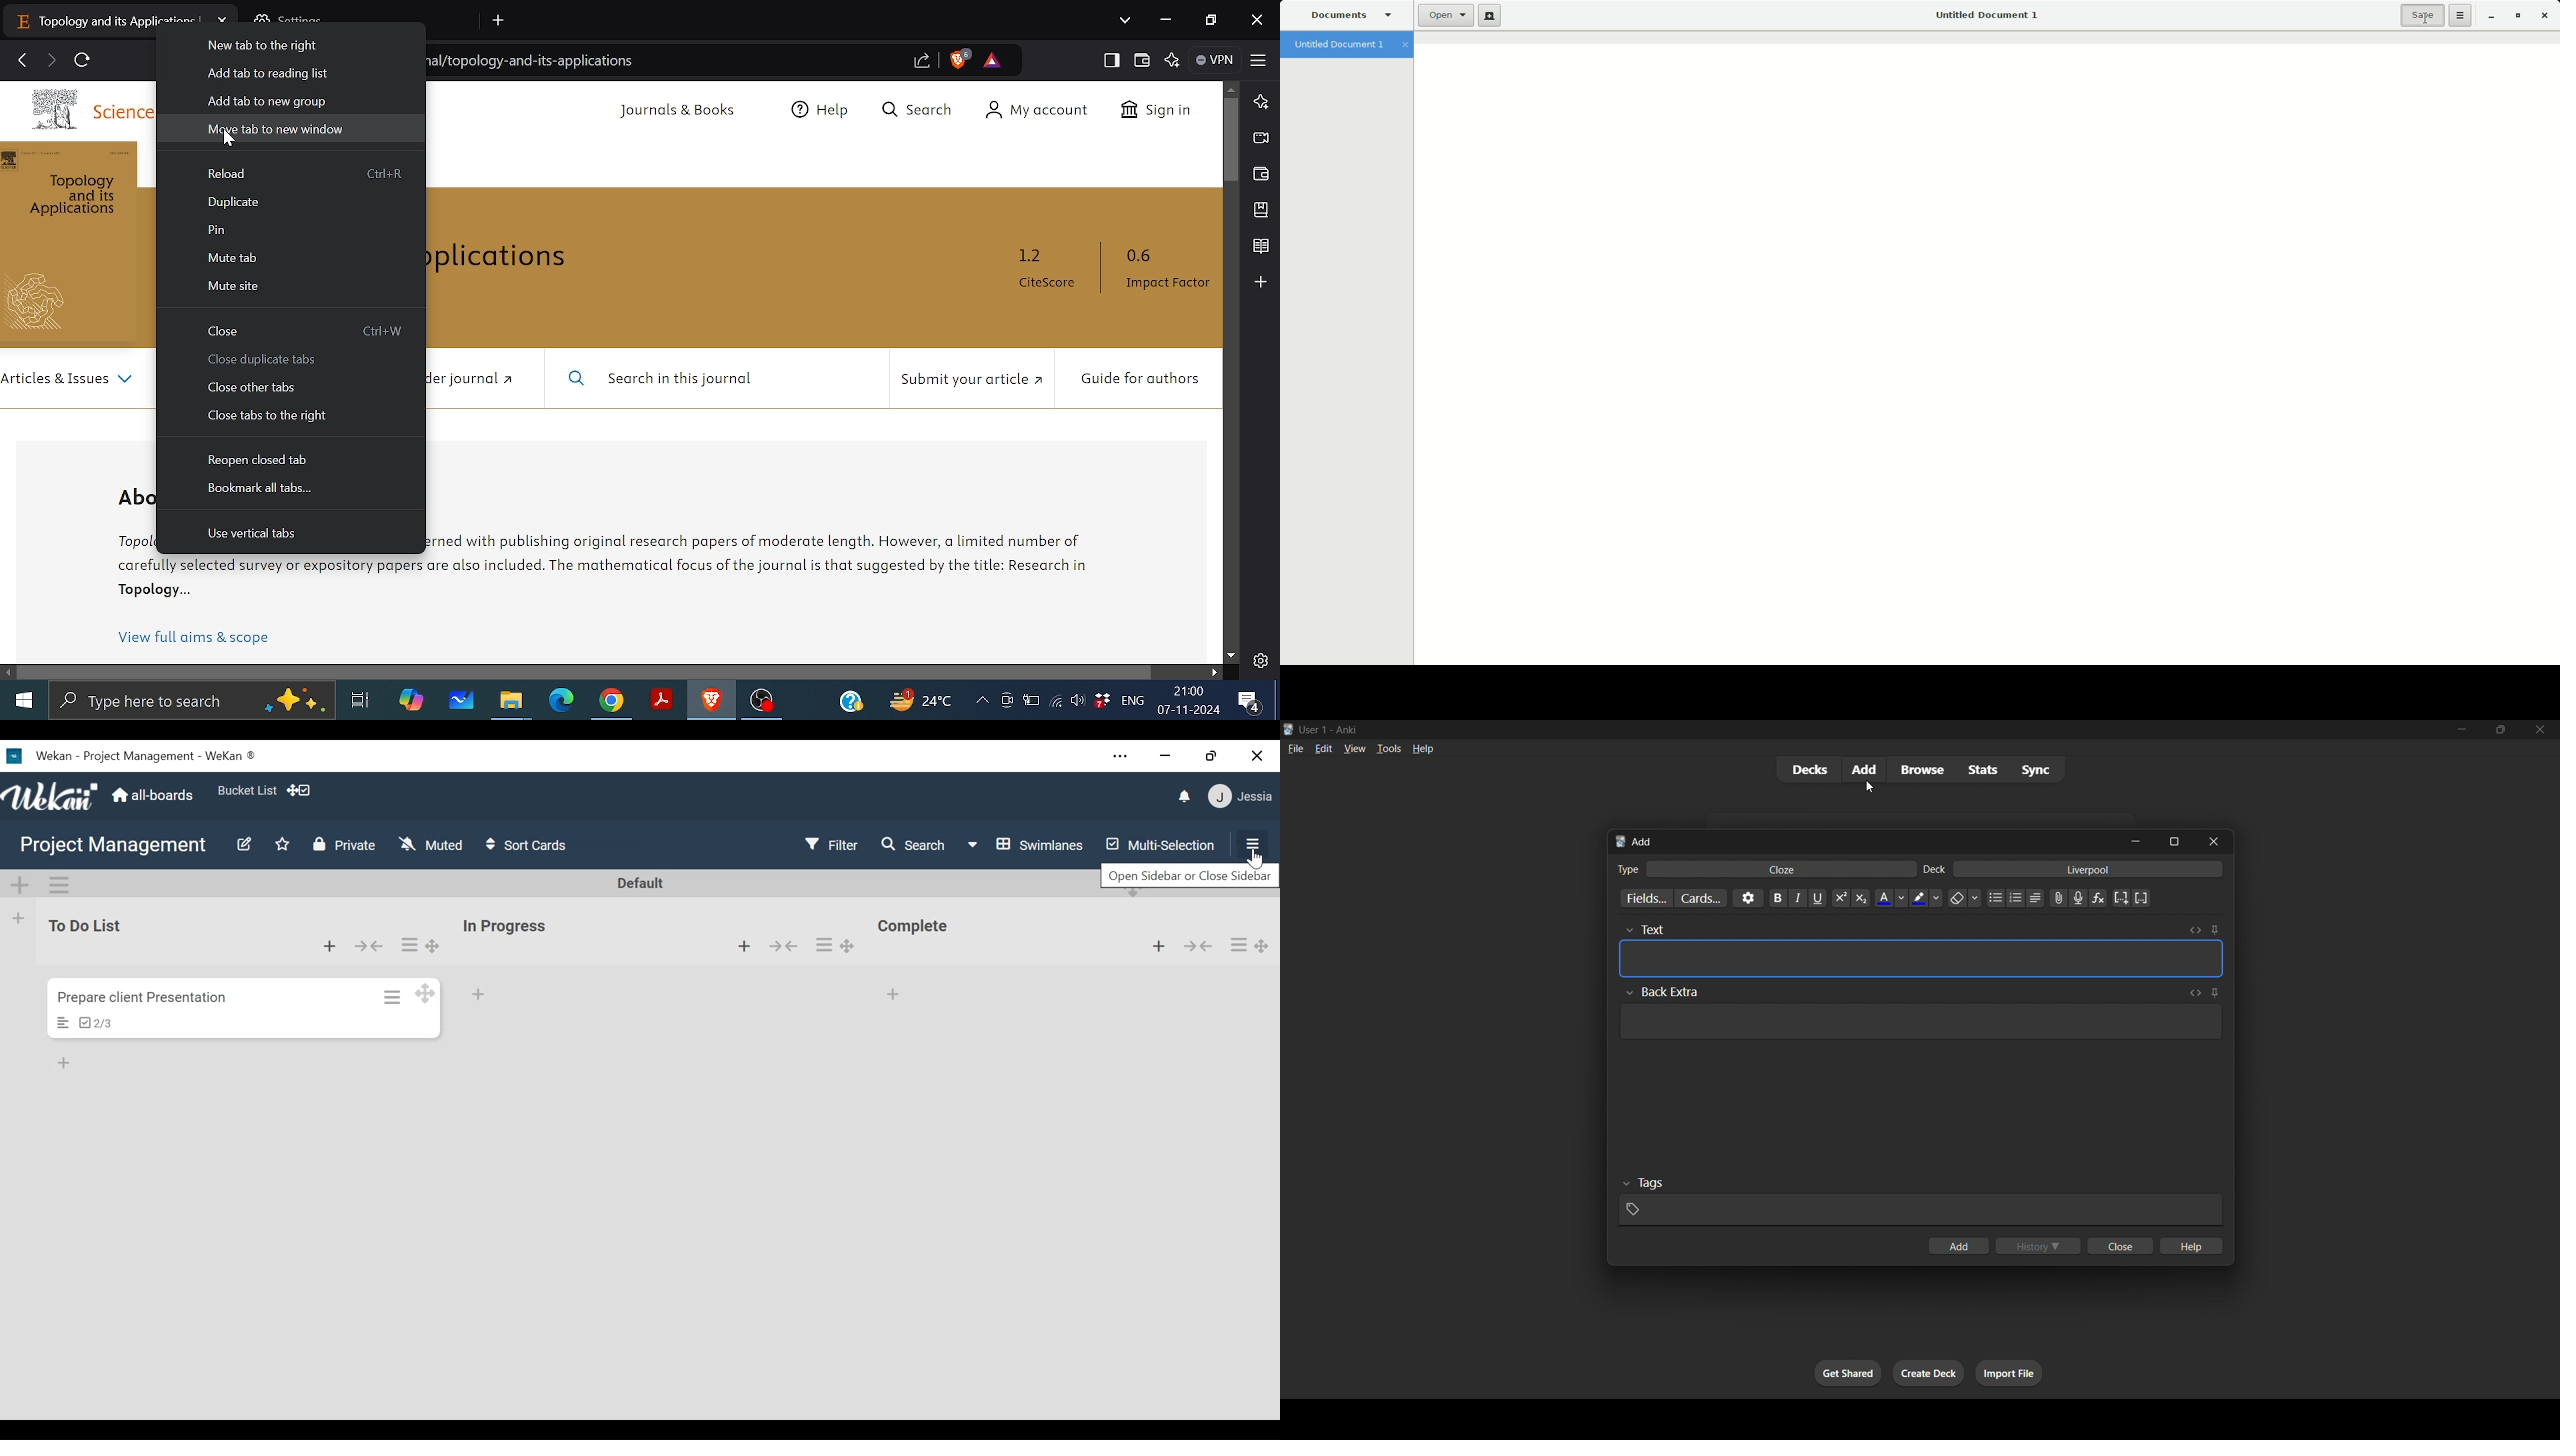 Image resolution: width=2576 pixels, height=1456 pixels. What do you see at coordinates (2040, 1246) in the screenshot?
I see `history` at bounding box center [2040, 1246].